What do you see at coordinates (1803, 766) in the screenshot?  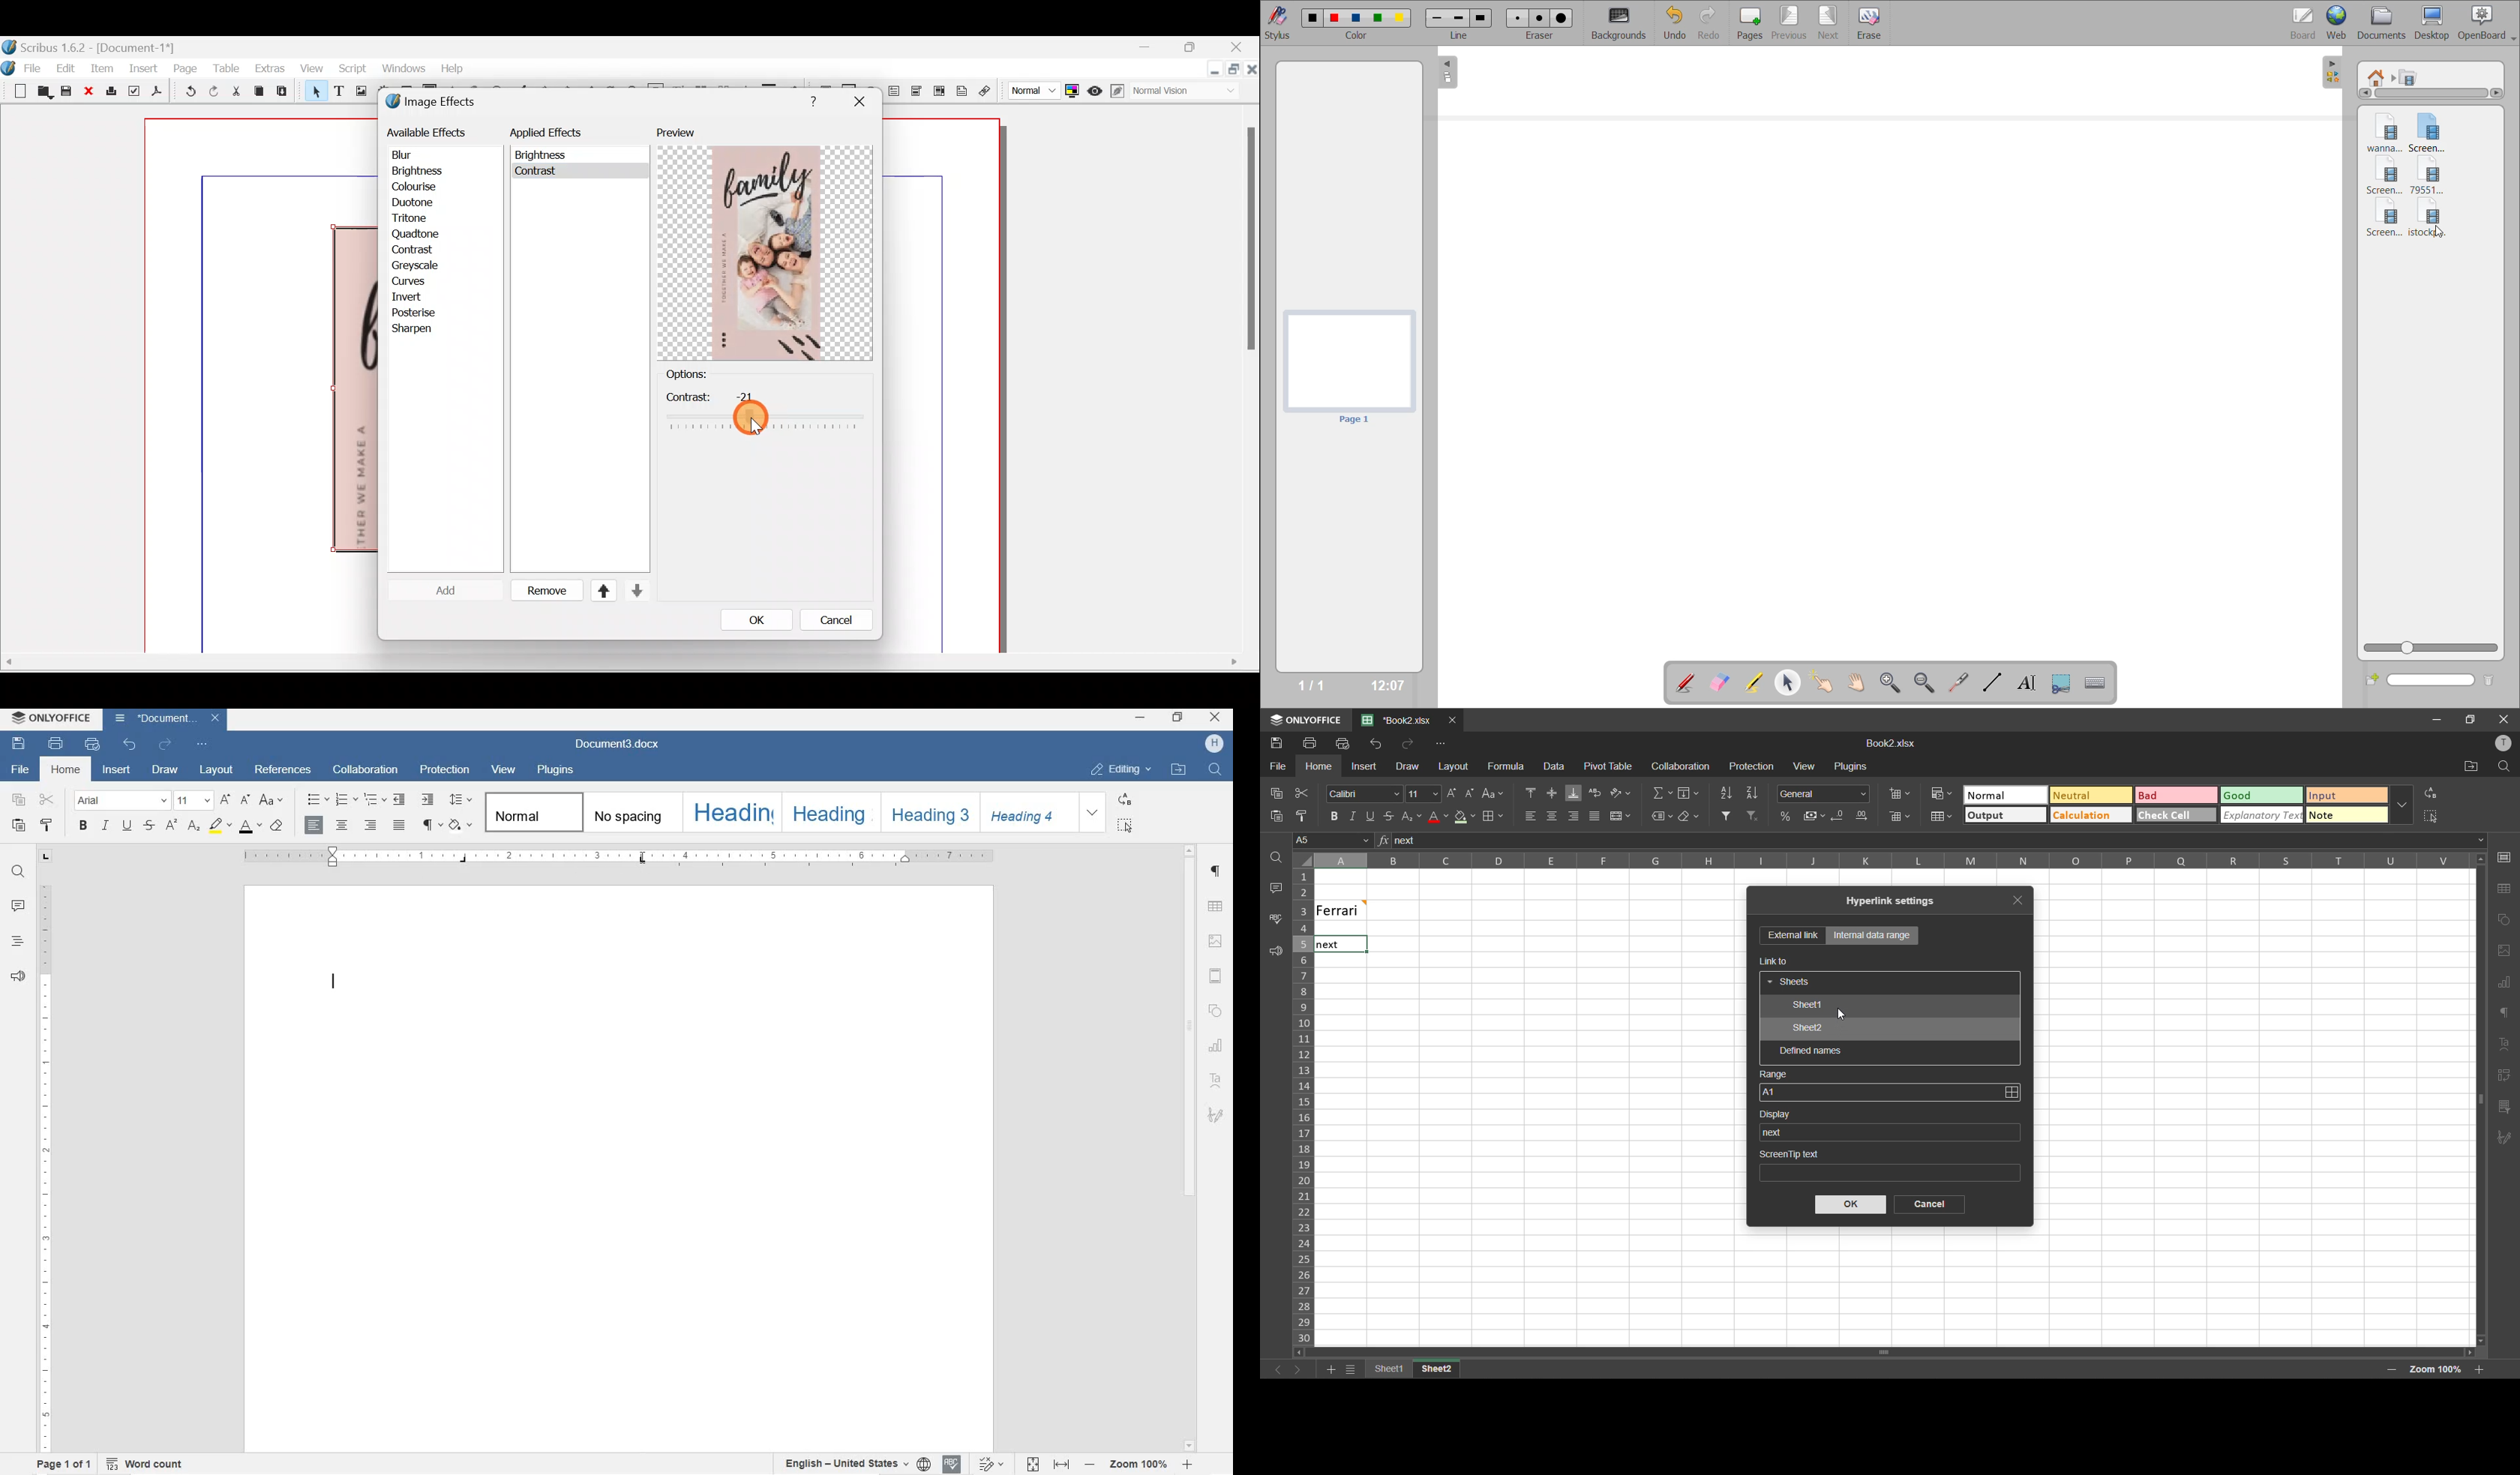 I see `view` at bounding box center [1803, 766].